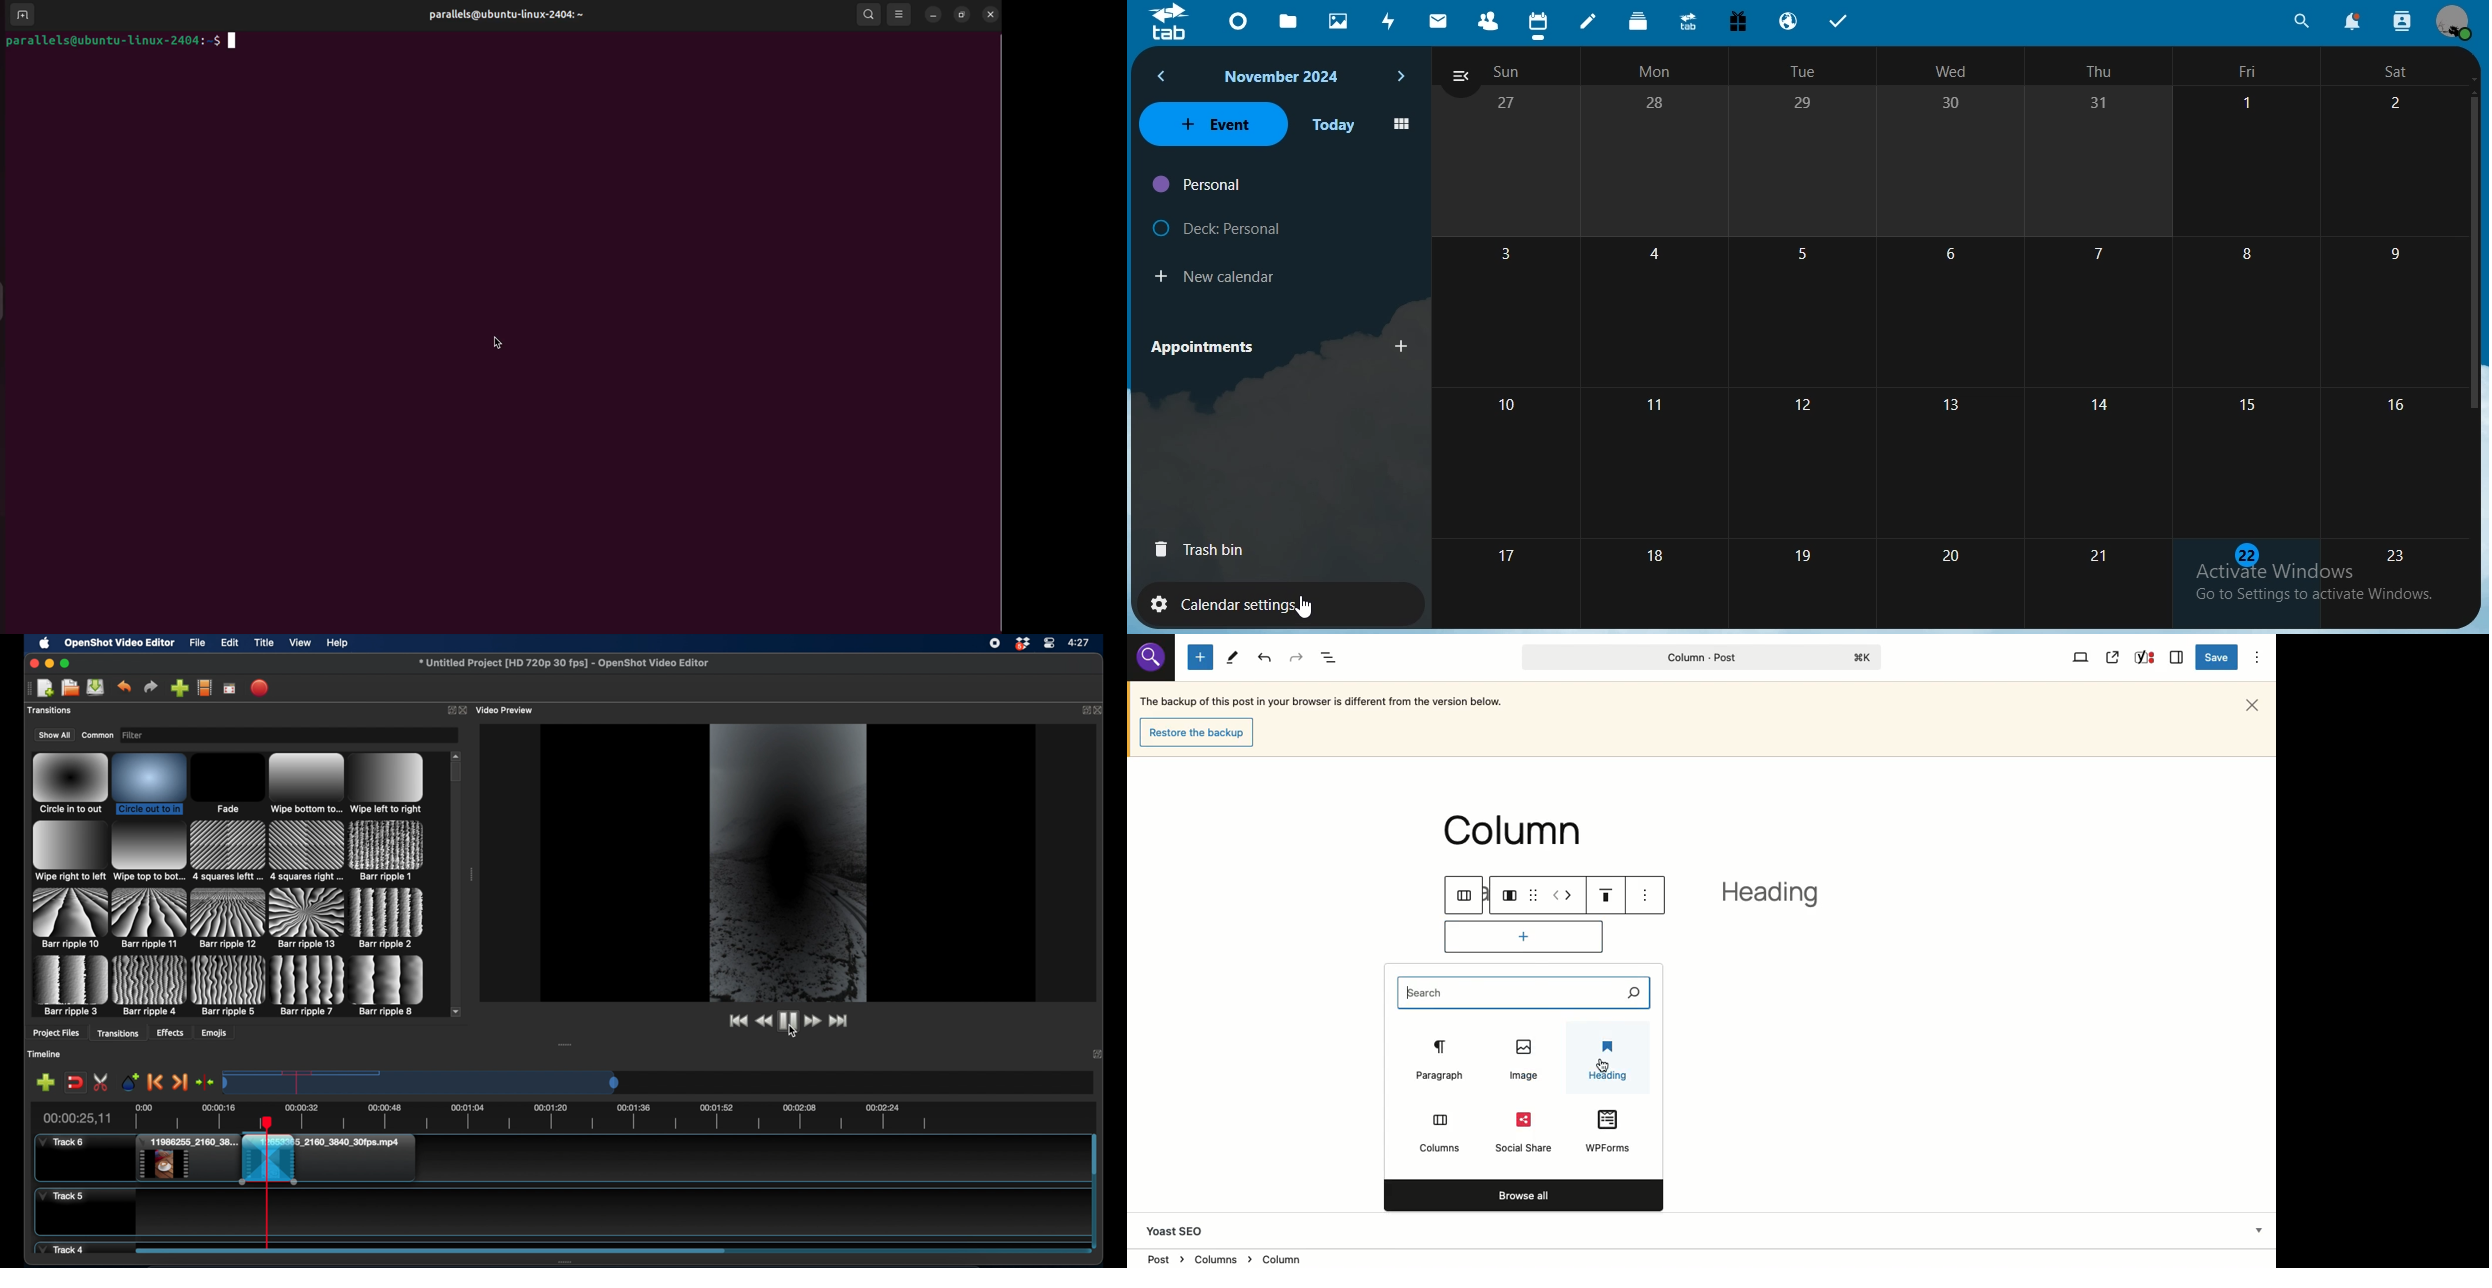 This screenshot has height=1288, width=2492. I want to click on disable snapping, so click(75, 1081).